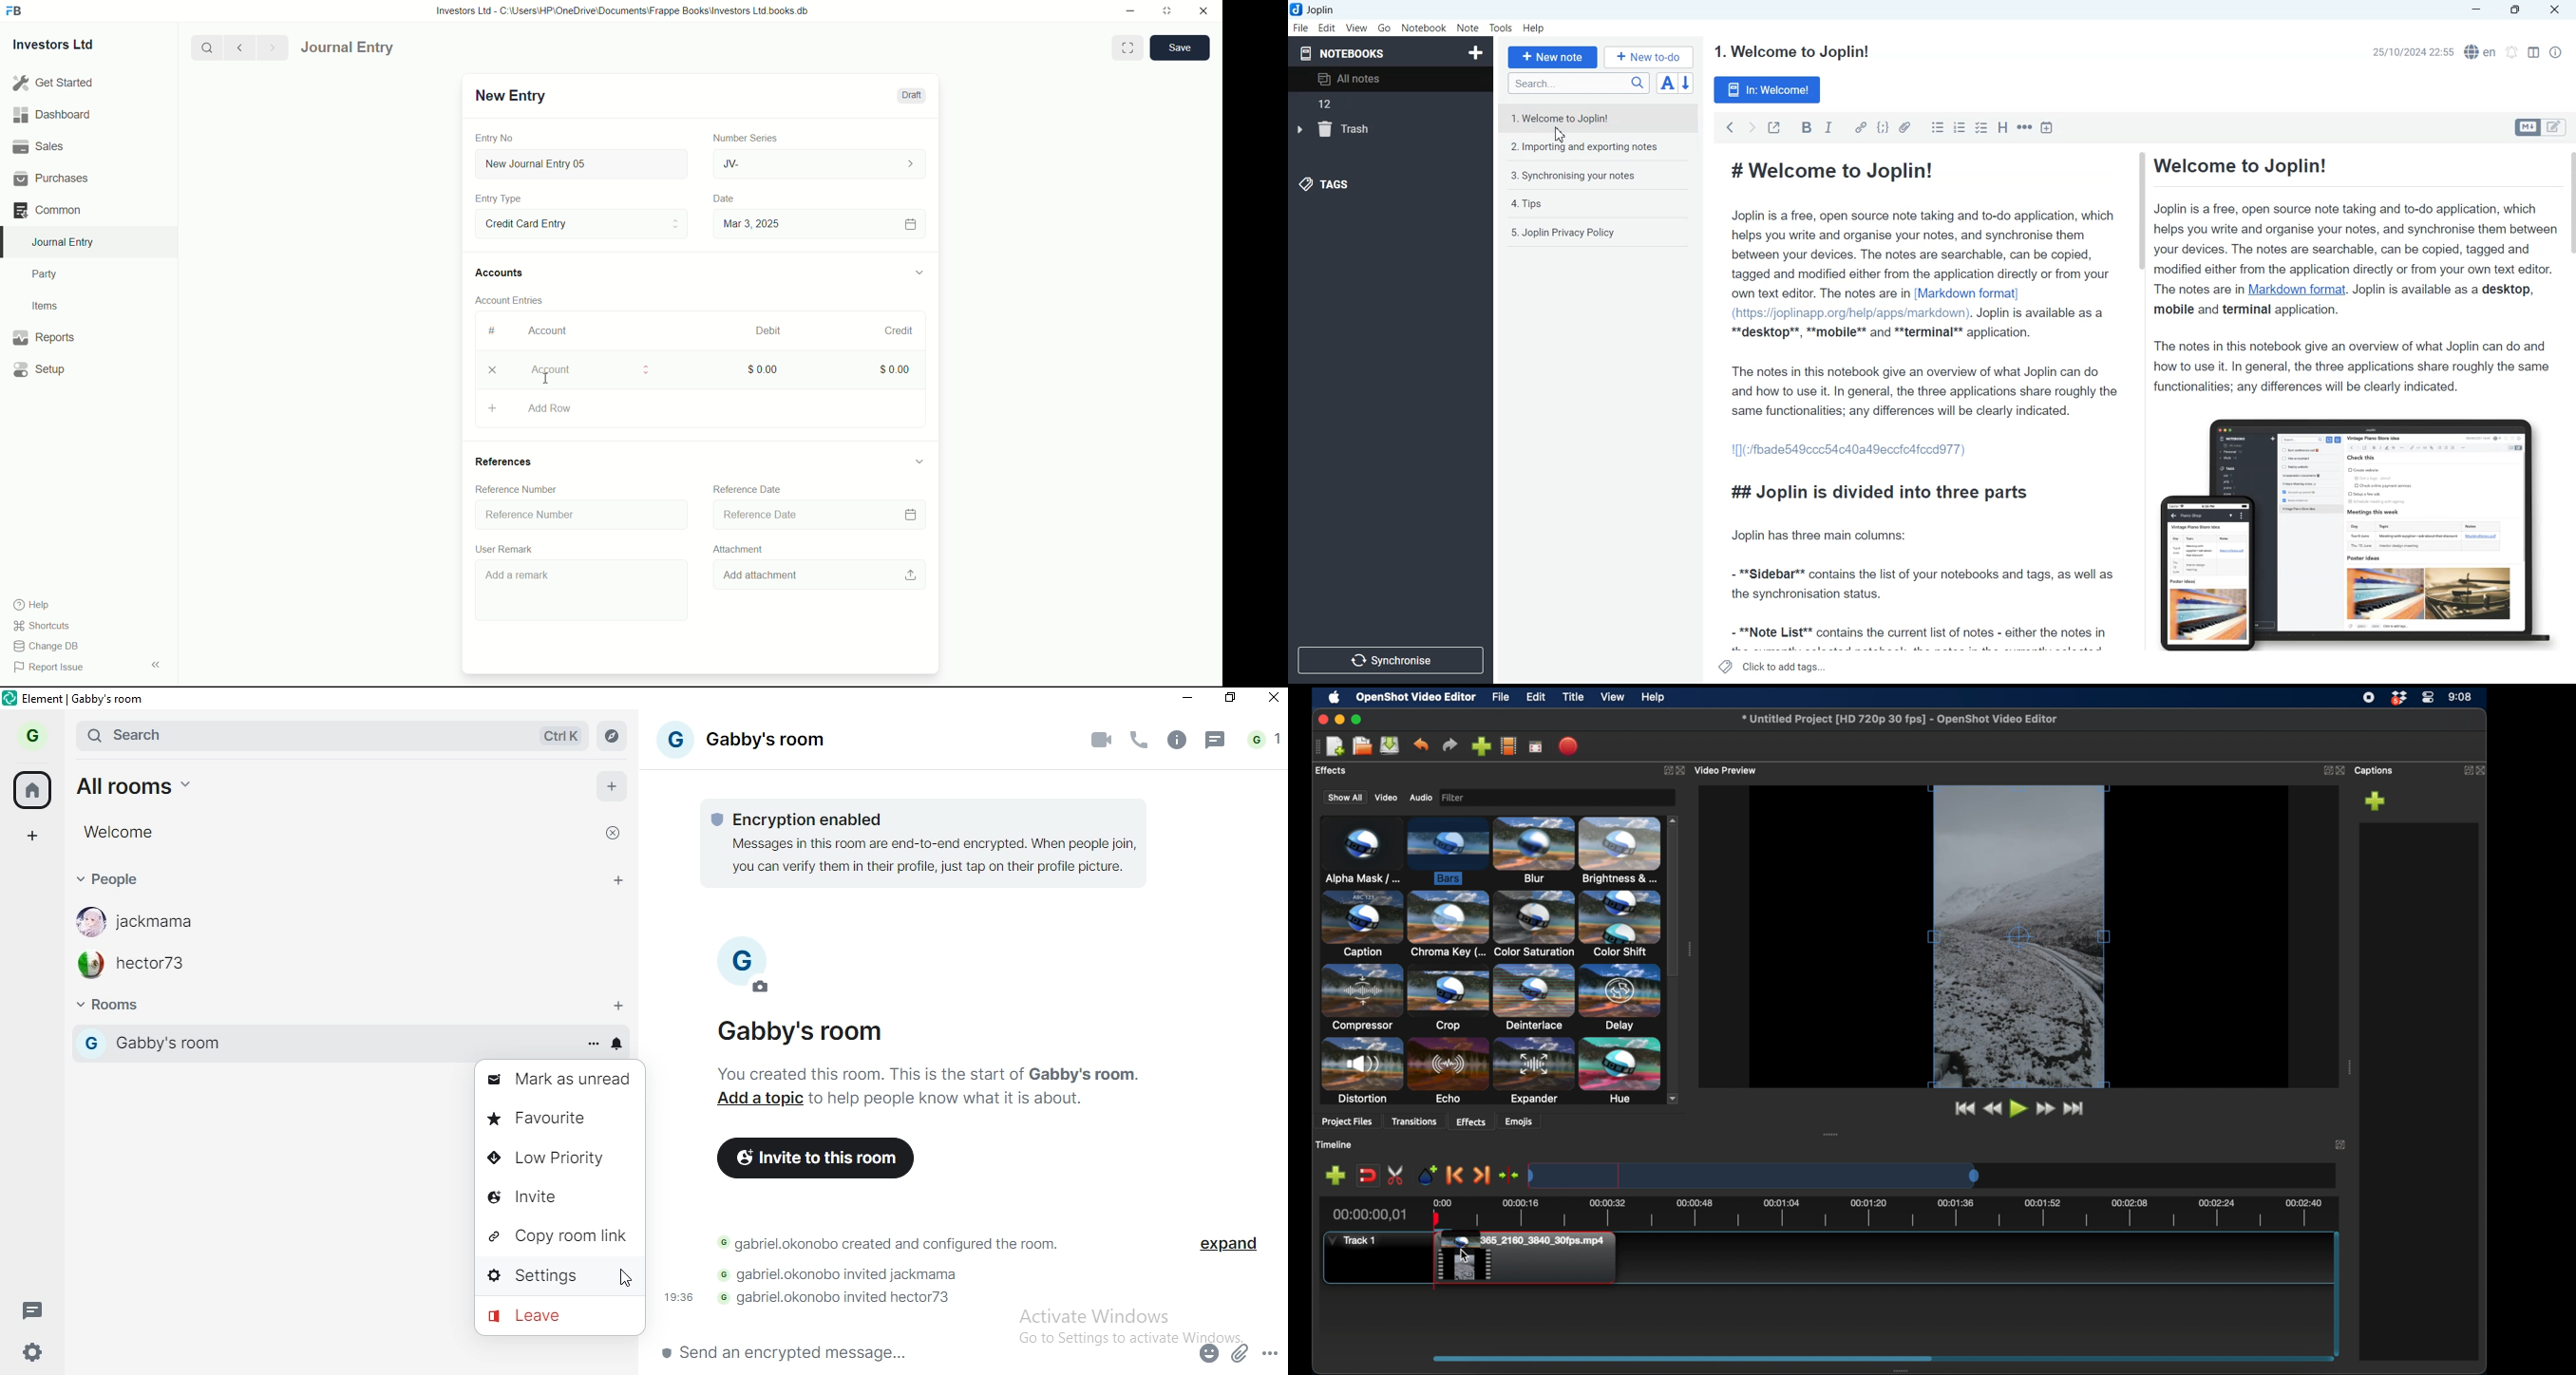  What do you see at coordinates (2004, 127) in the screenshot?
I see `Heading` at bounding box center [2004, 127].